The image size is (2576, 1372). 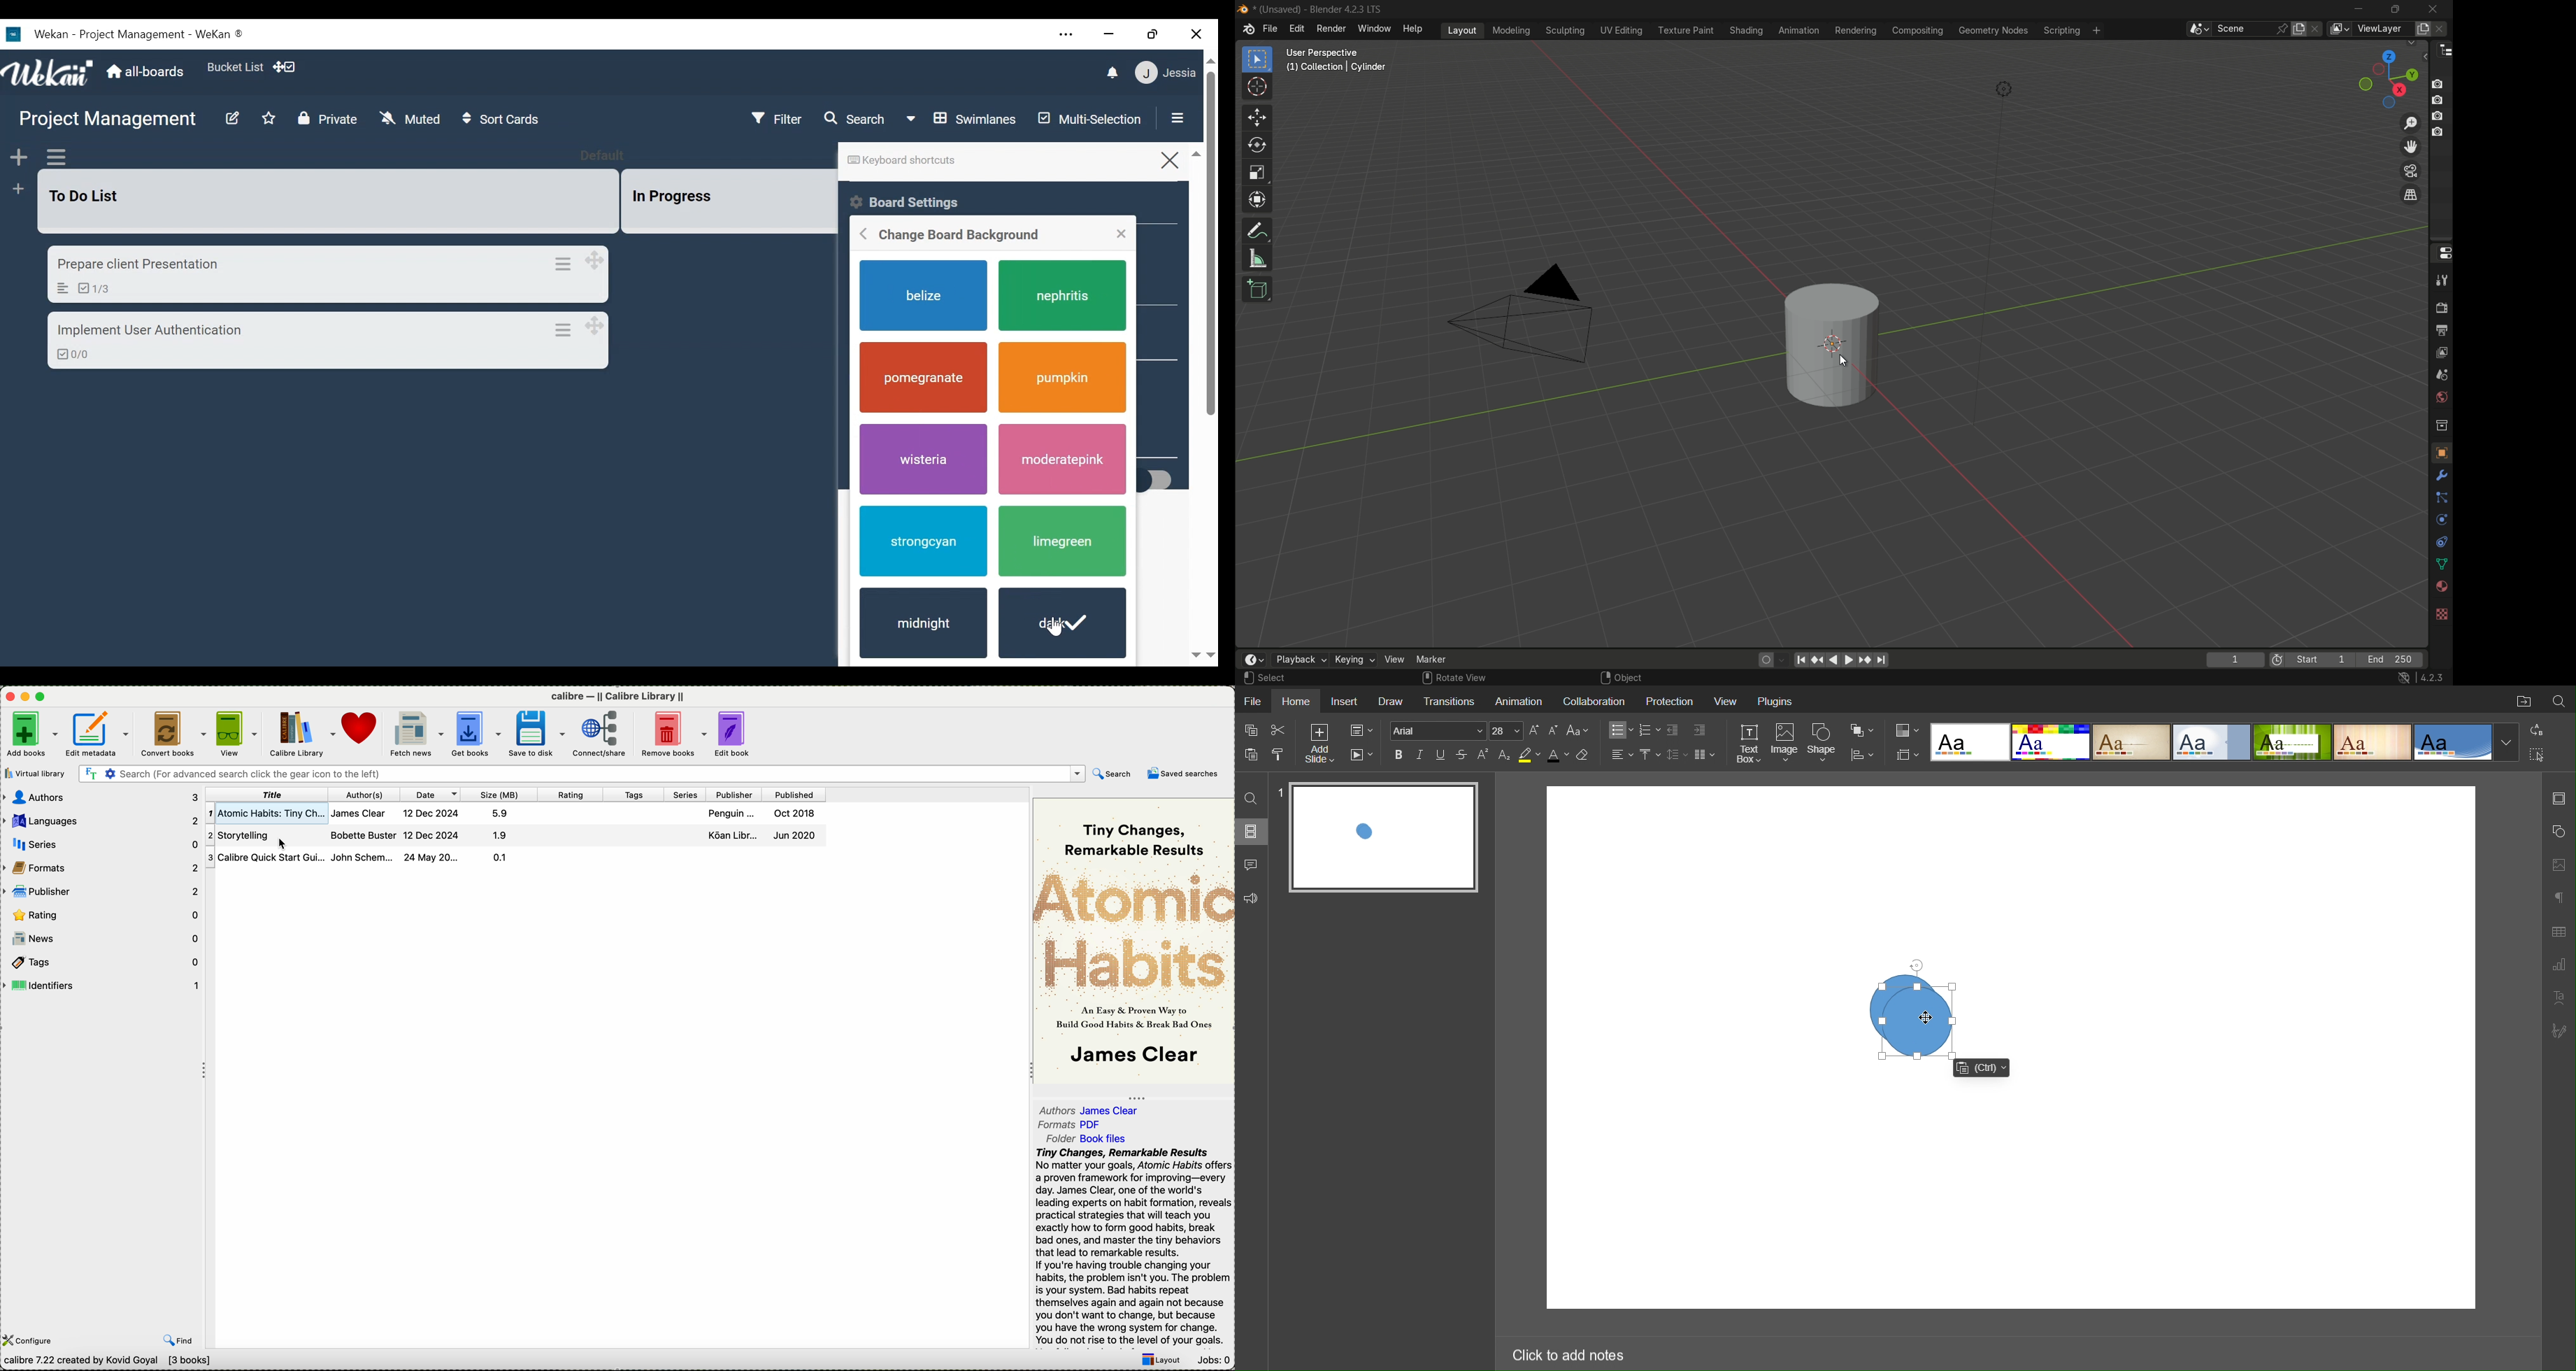 I want to click on Cut, so click(x=1280, y=730).